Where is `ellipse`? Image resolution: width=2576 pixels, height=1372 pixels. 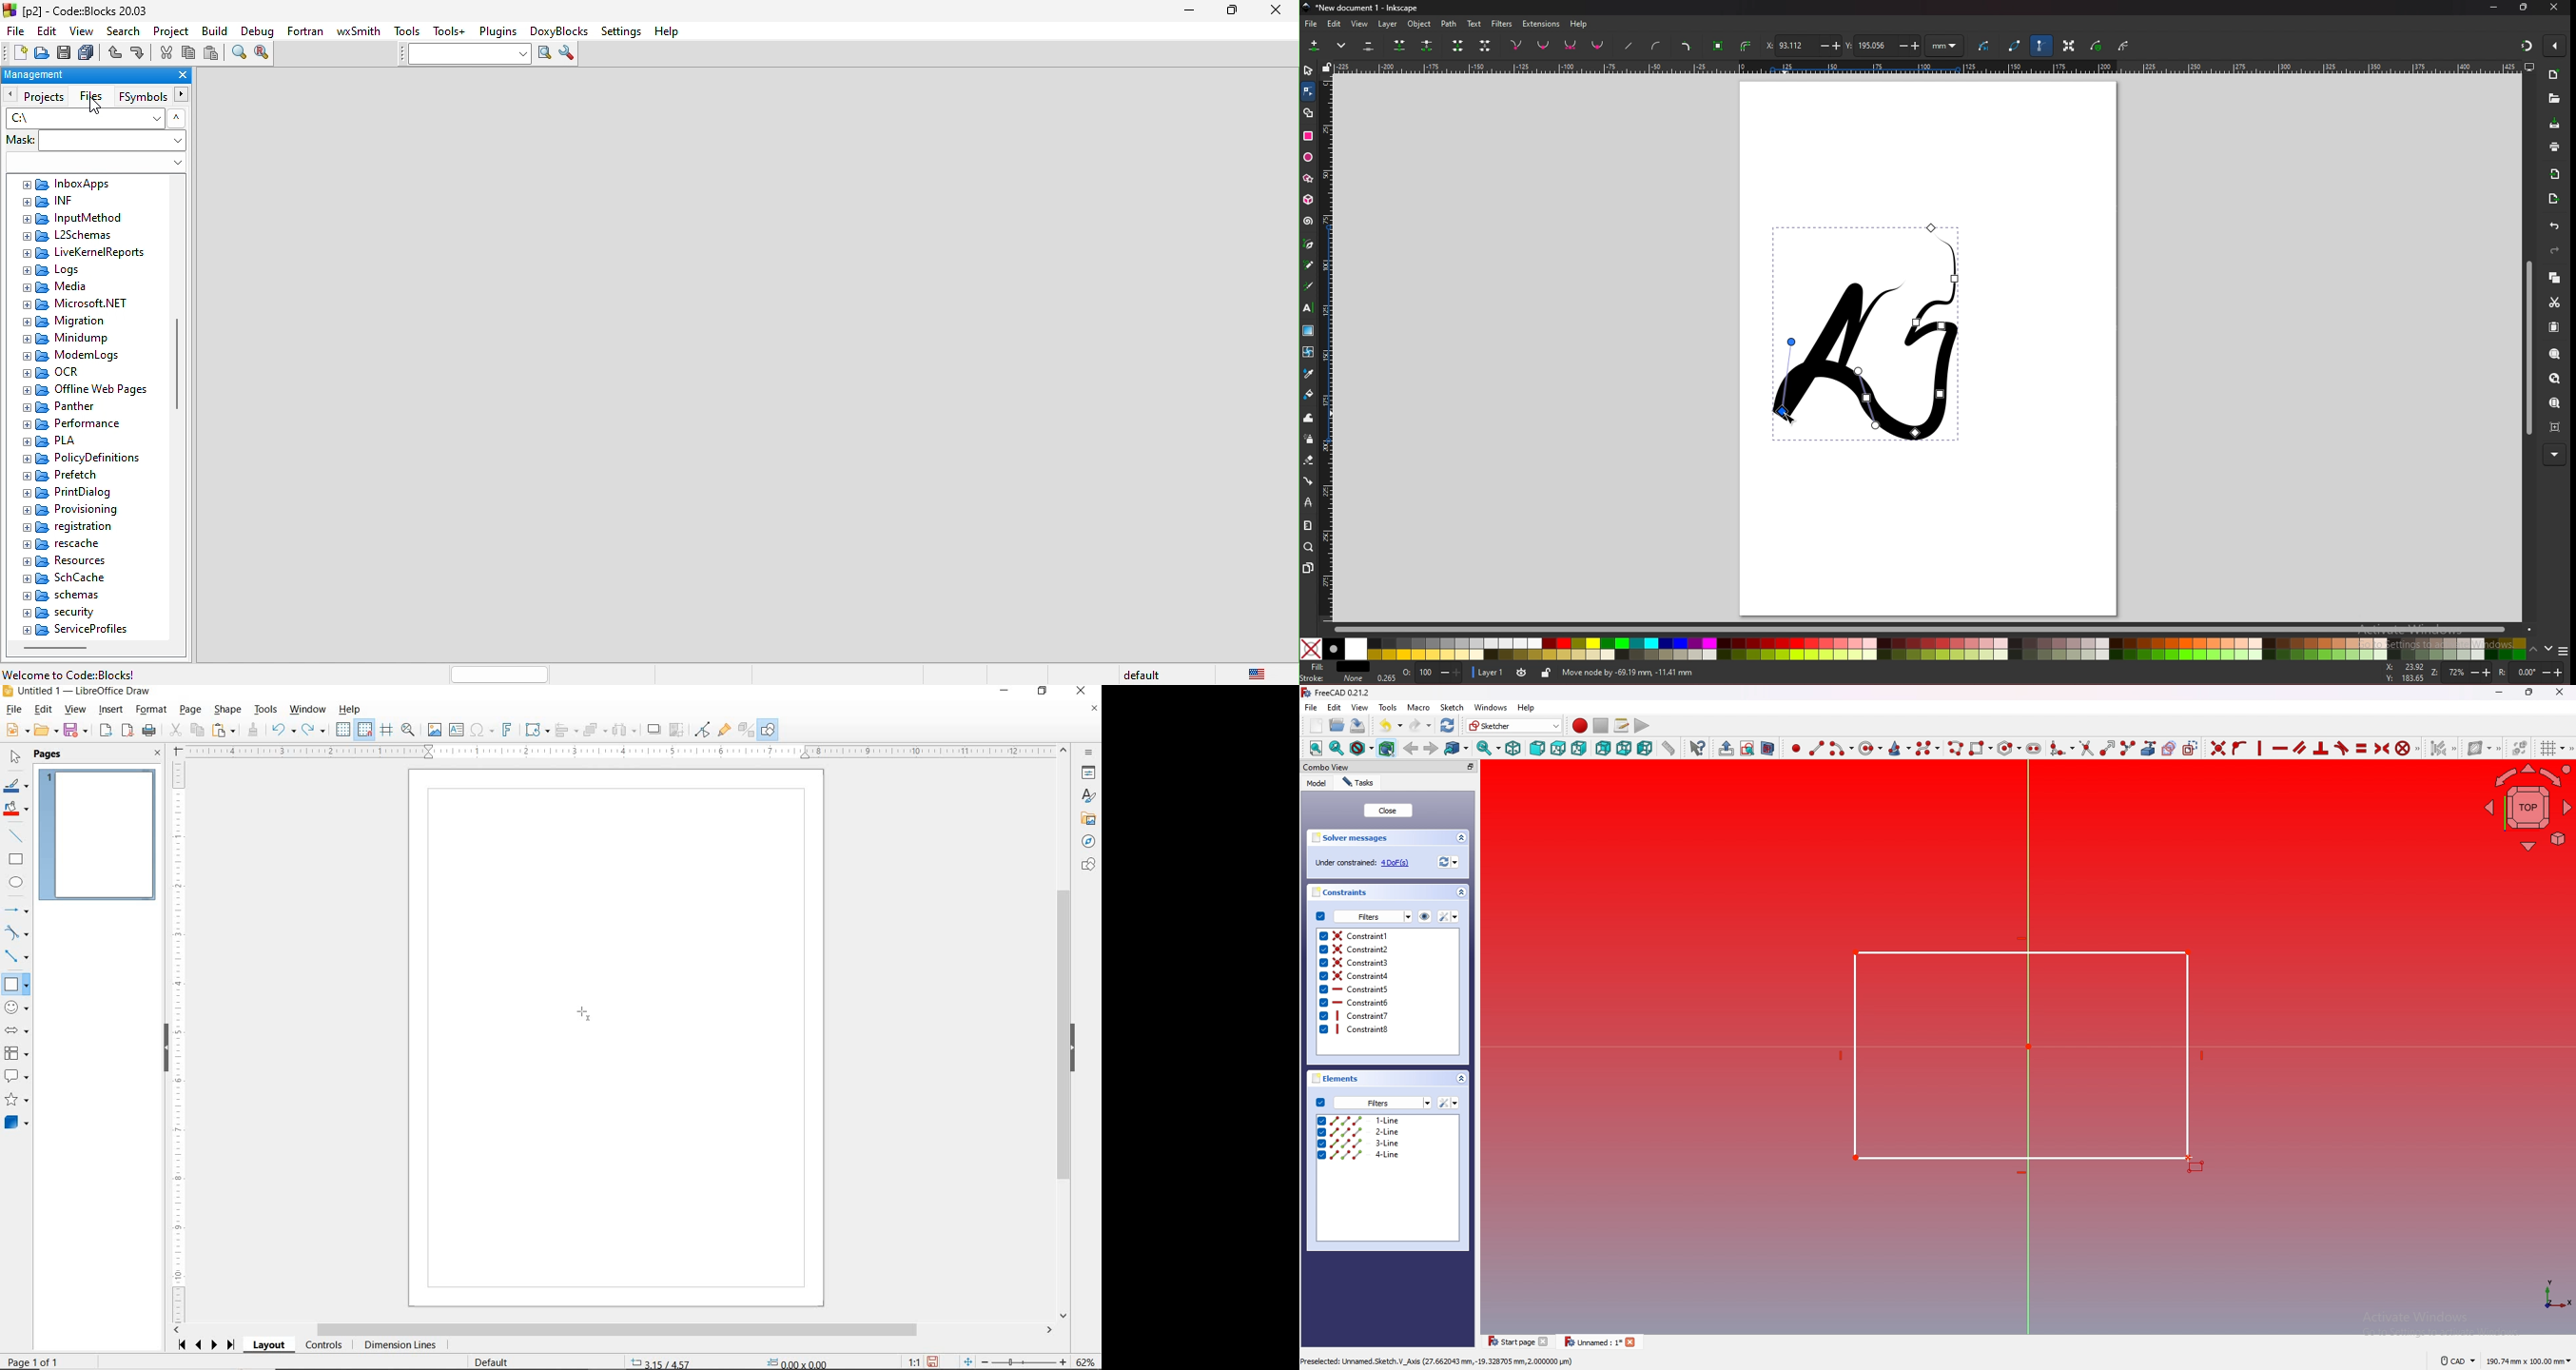 ellipse is located at coordinates (1308, 157).